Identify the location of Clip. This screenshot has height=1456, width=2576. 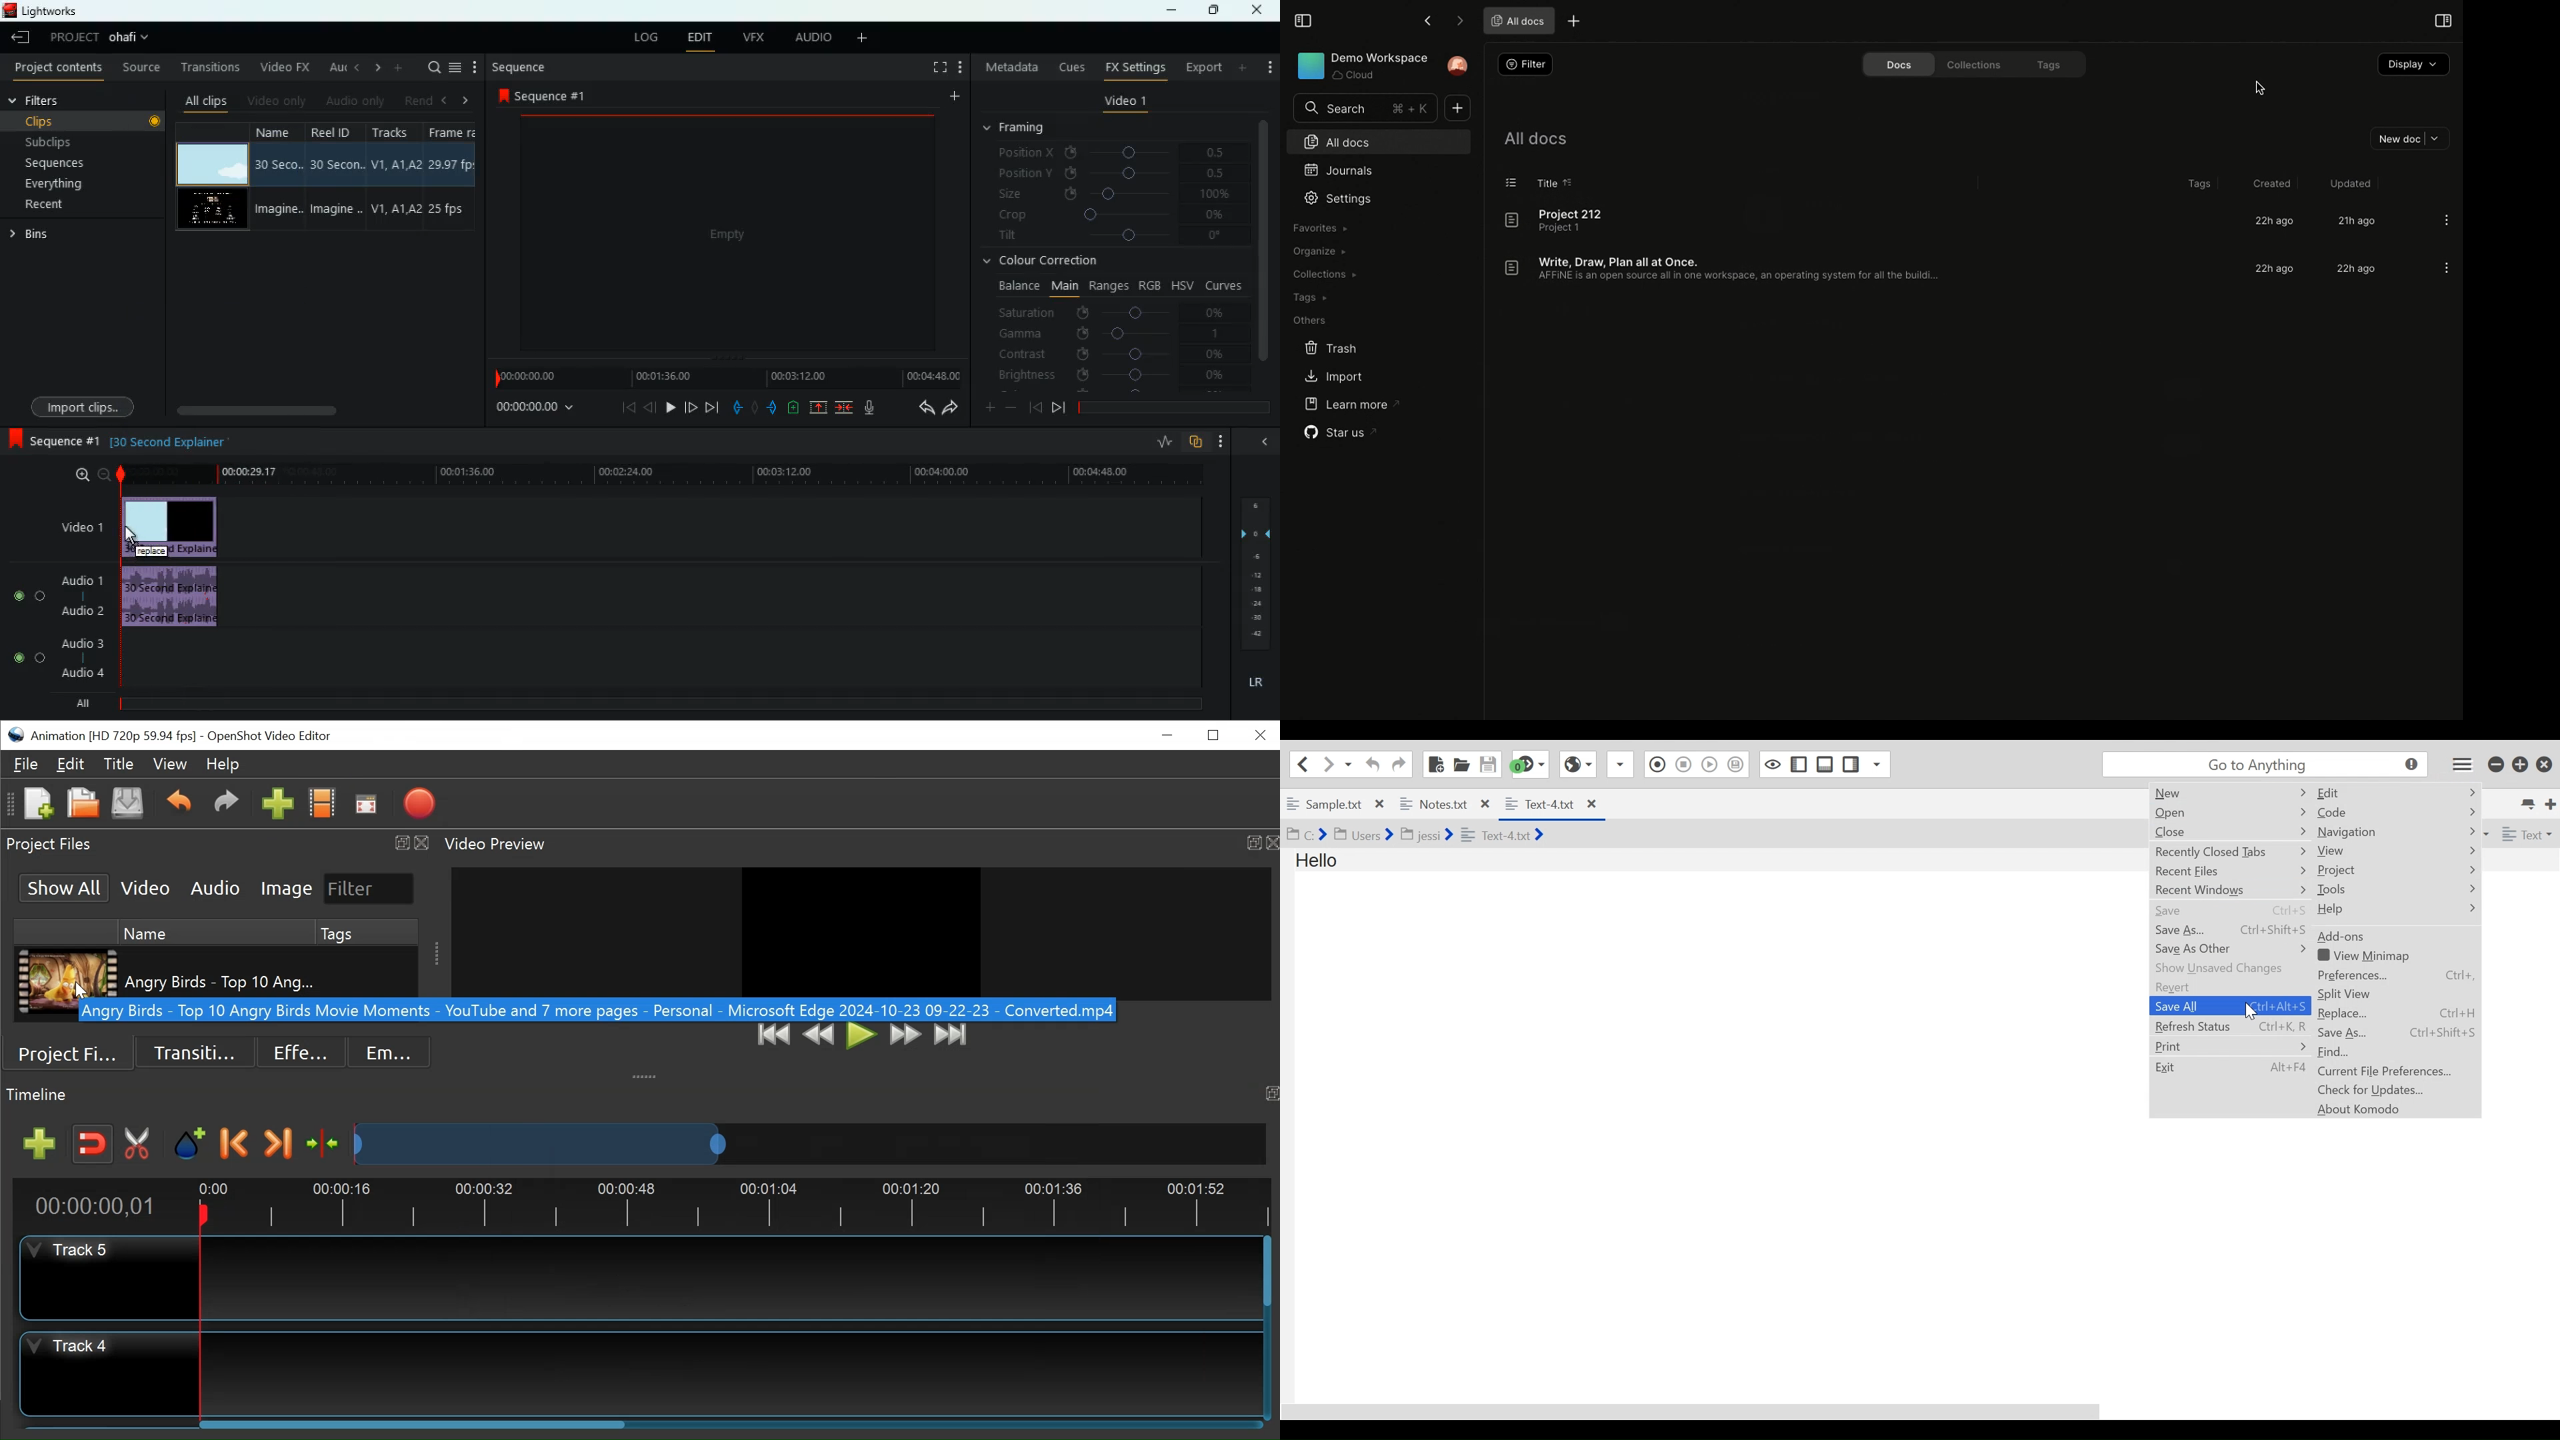
(67, 971).